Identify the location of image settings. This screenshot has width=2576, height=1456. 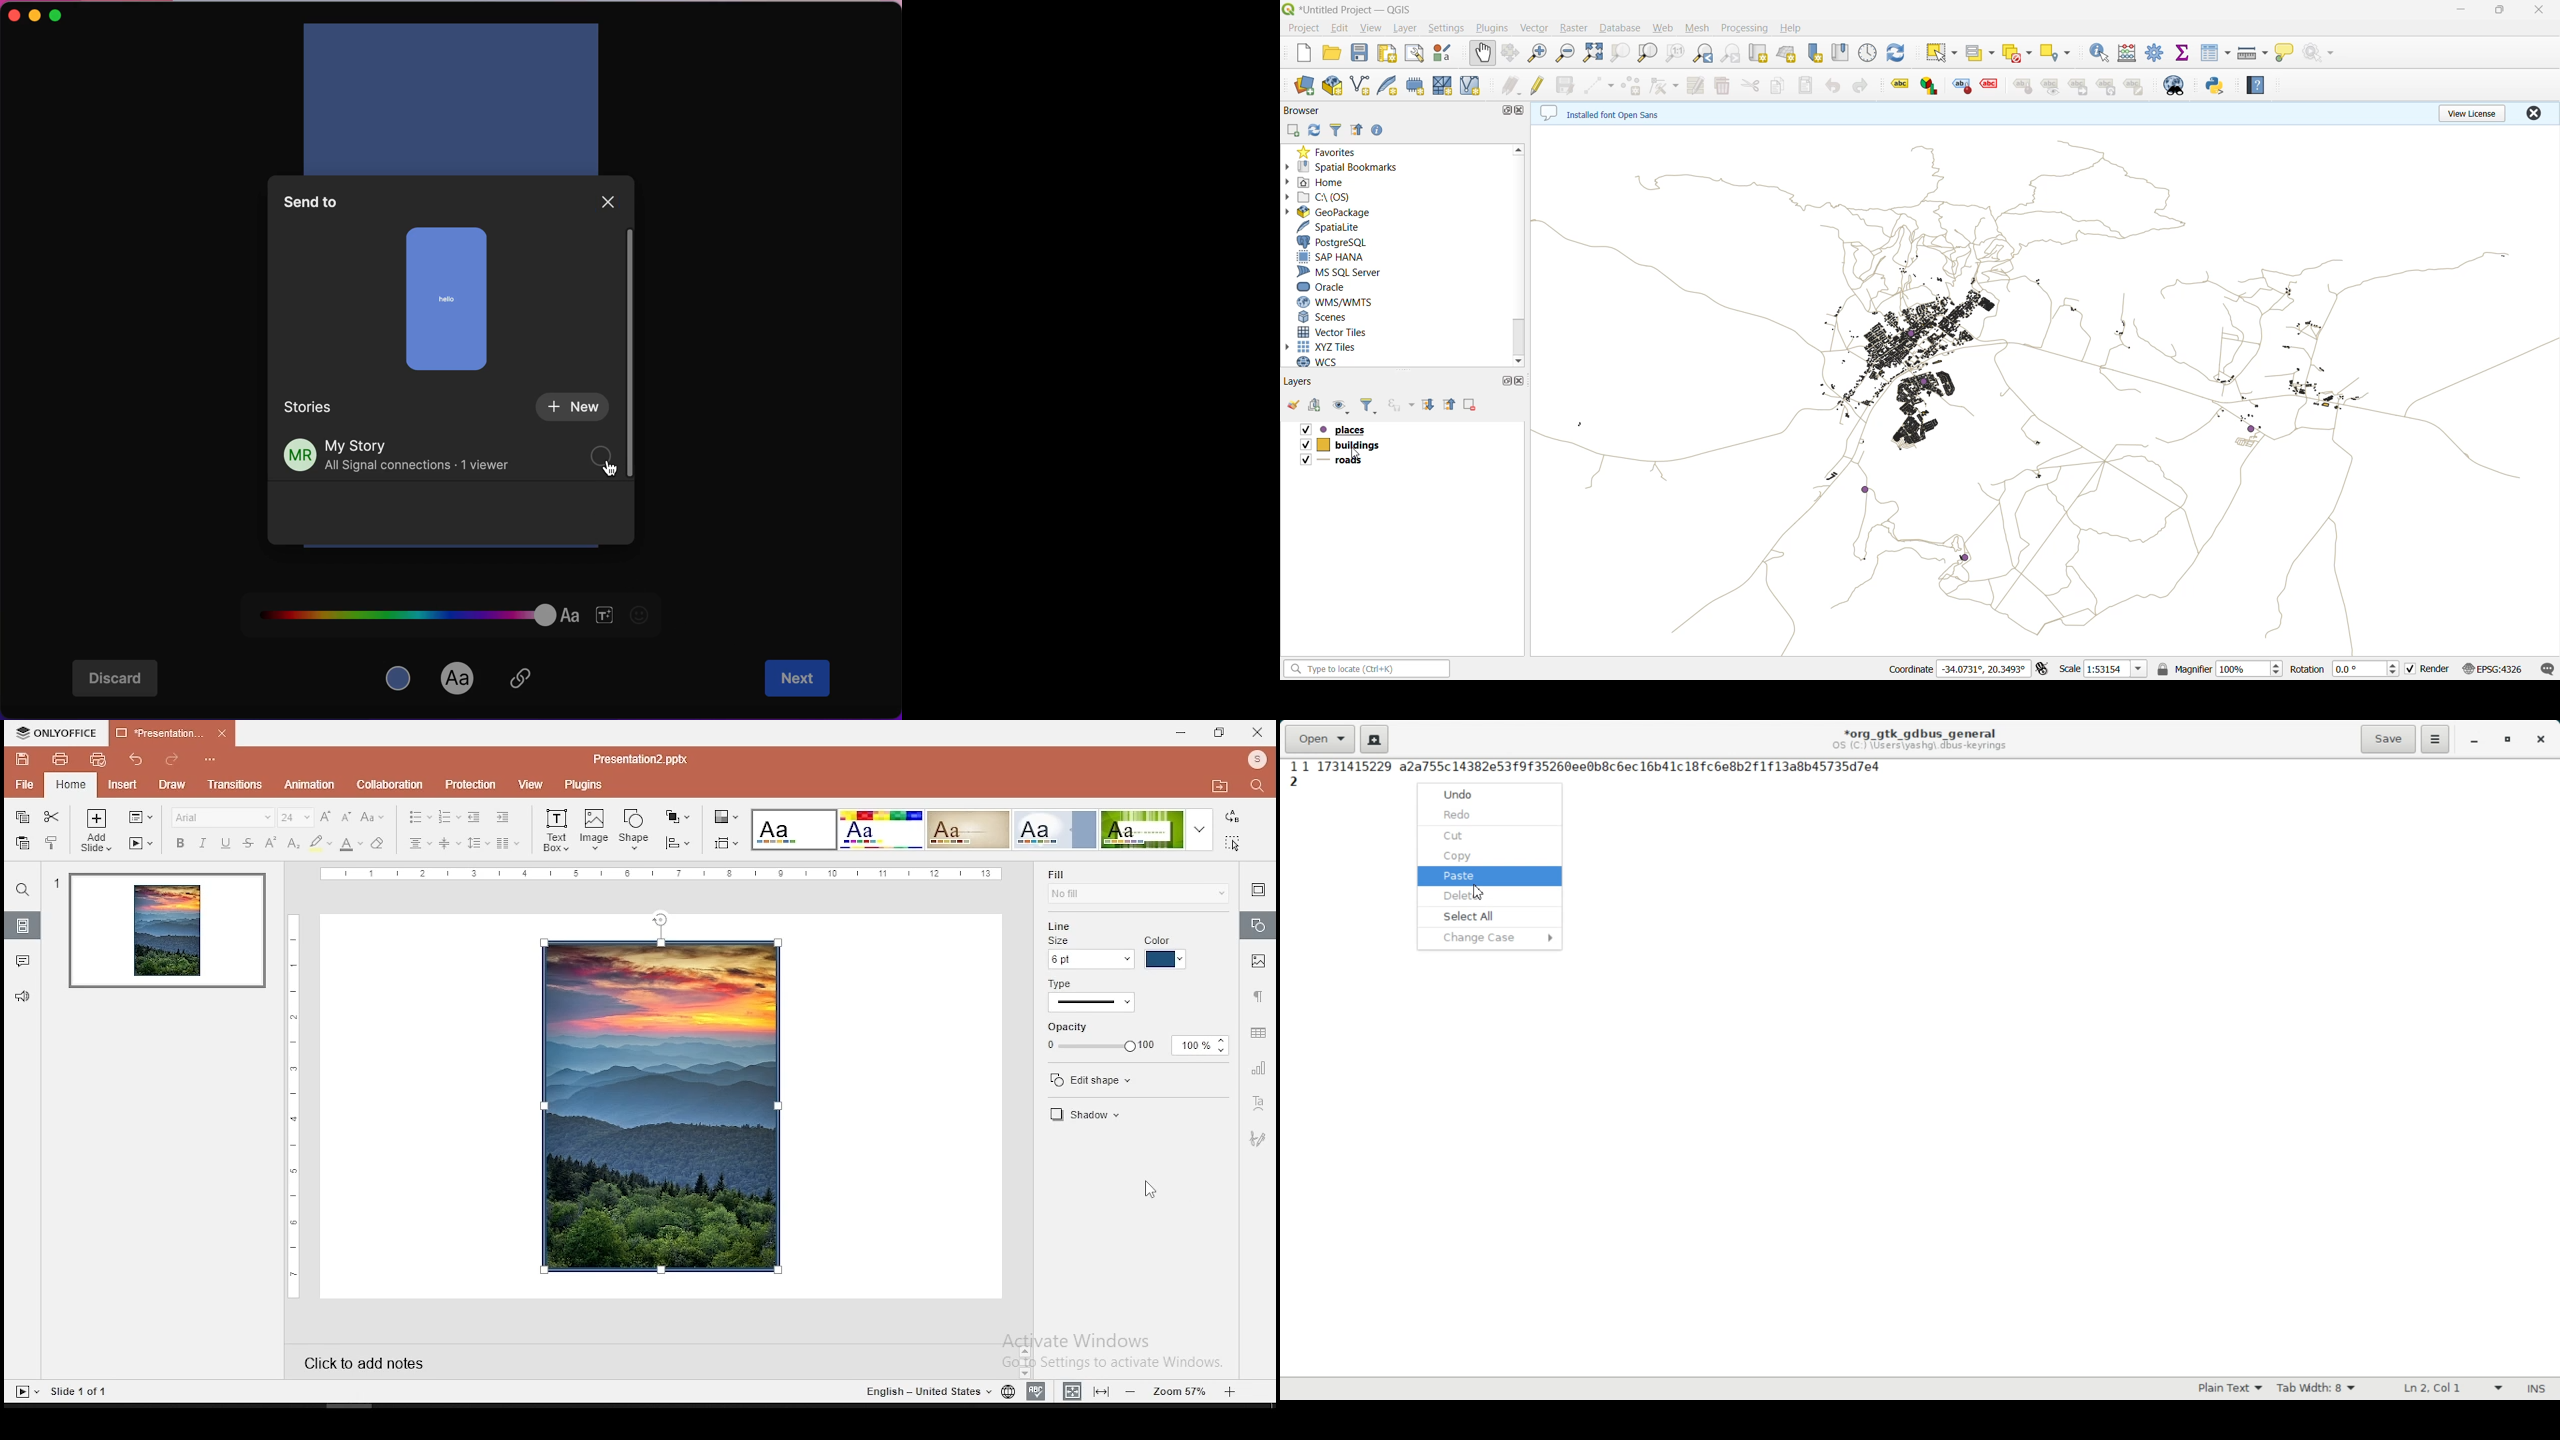
(1257, 961).